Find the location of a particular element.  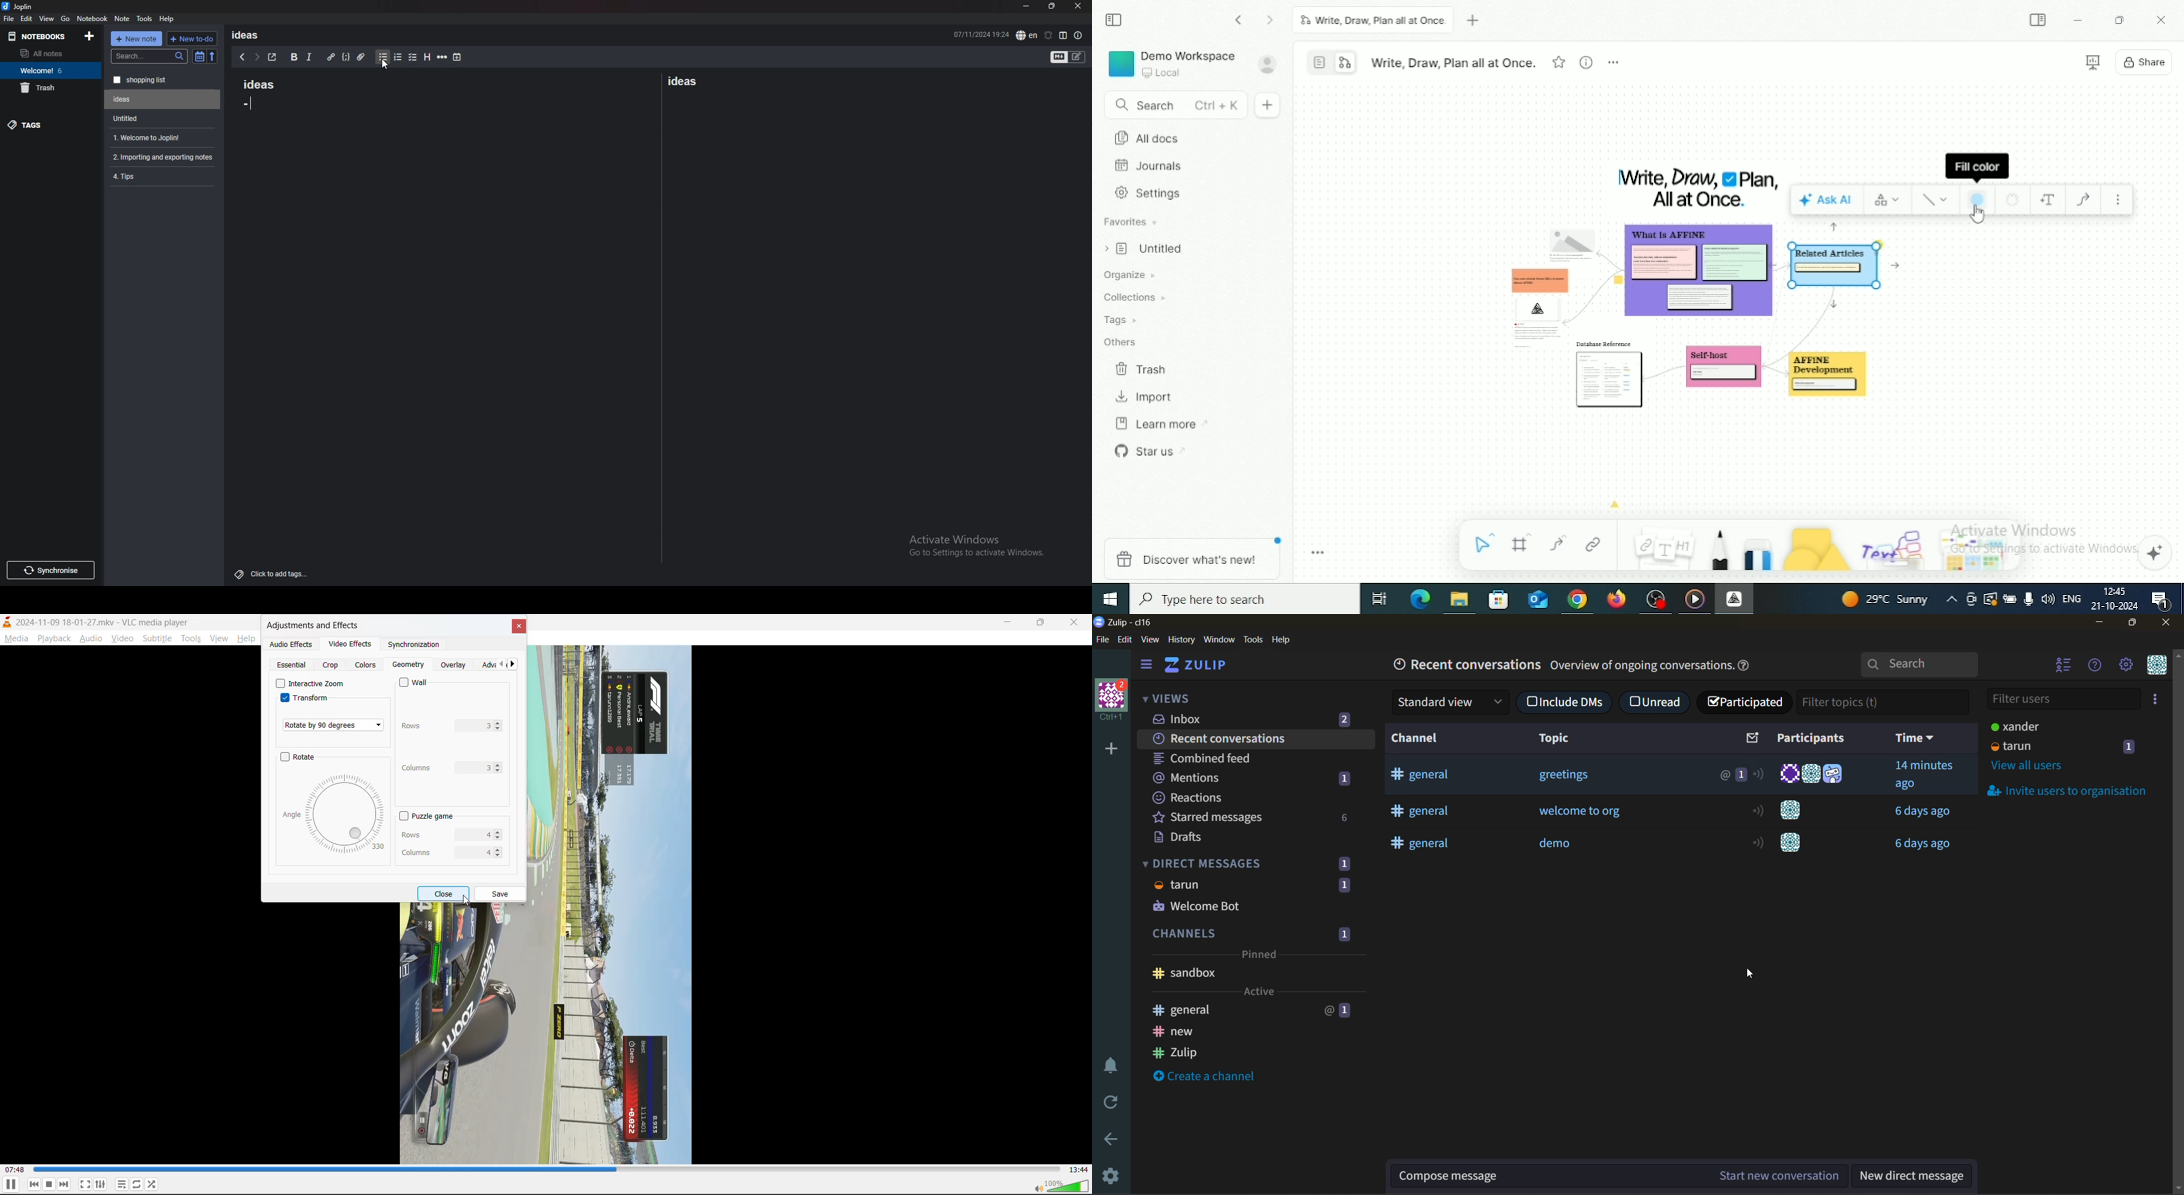

toggle external editor is located at coordinates (272, 57).